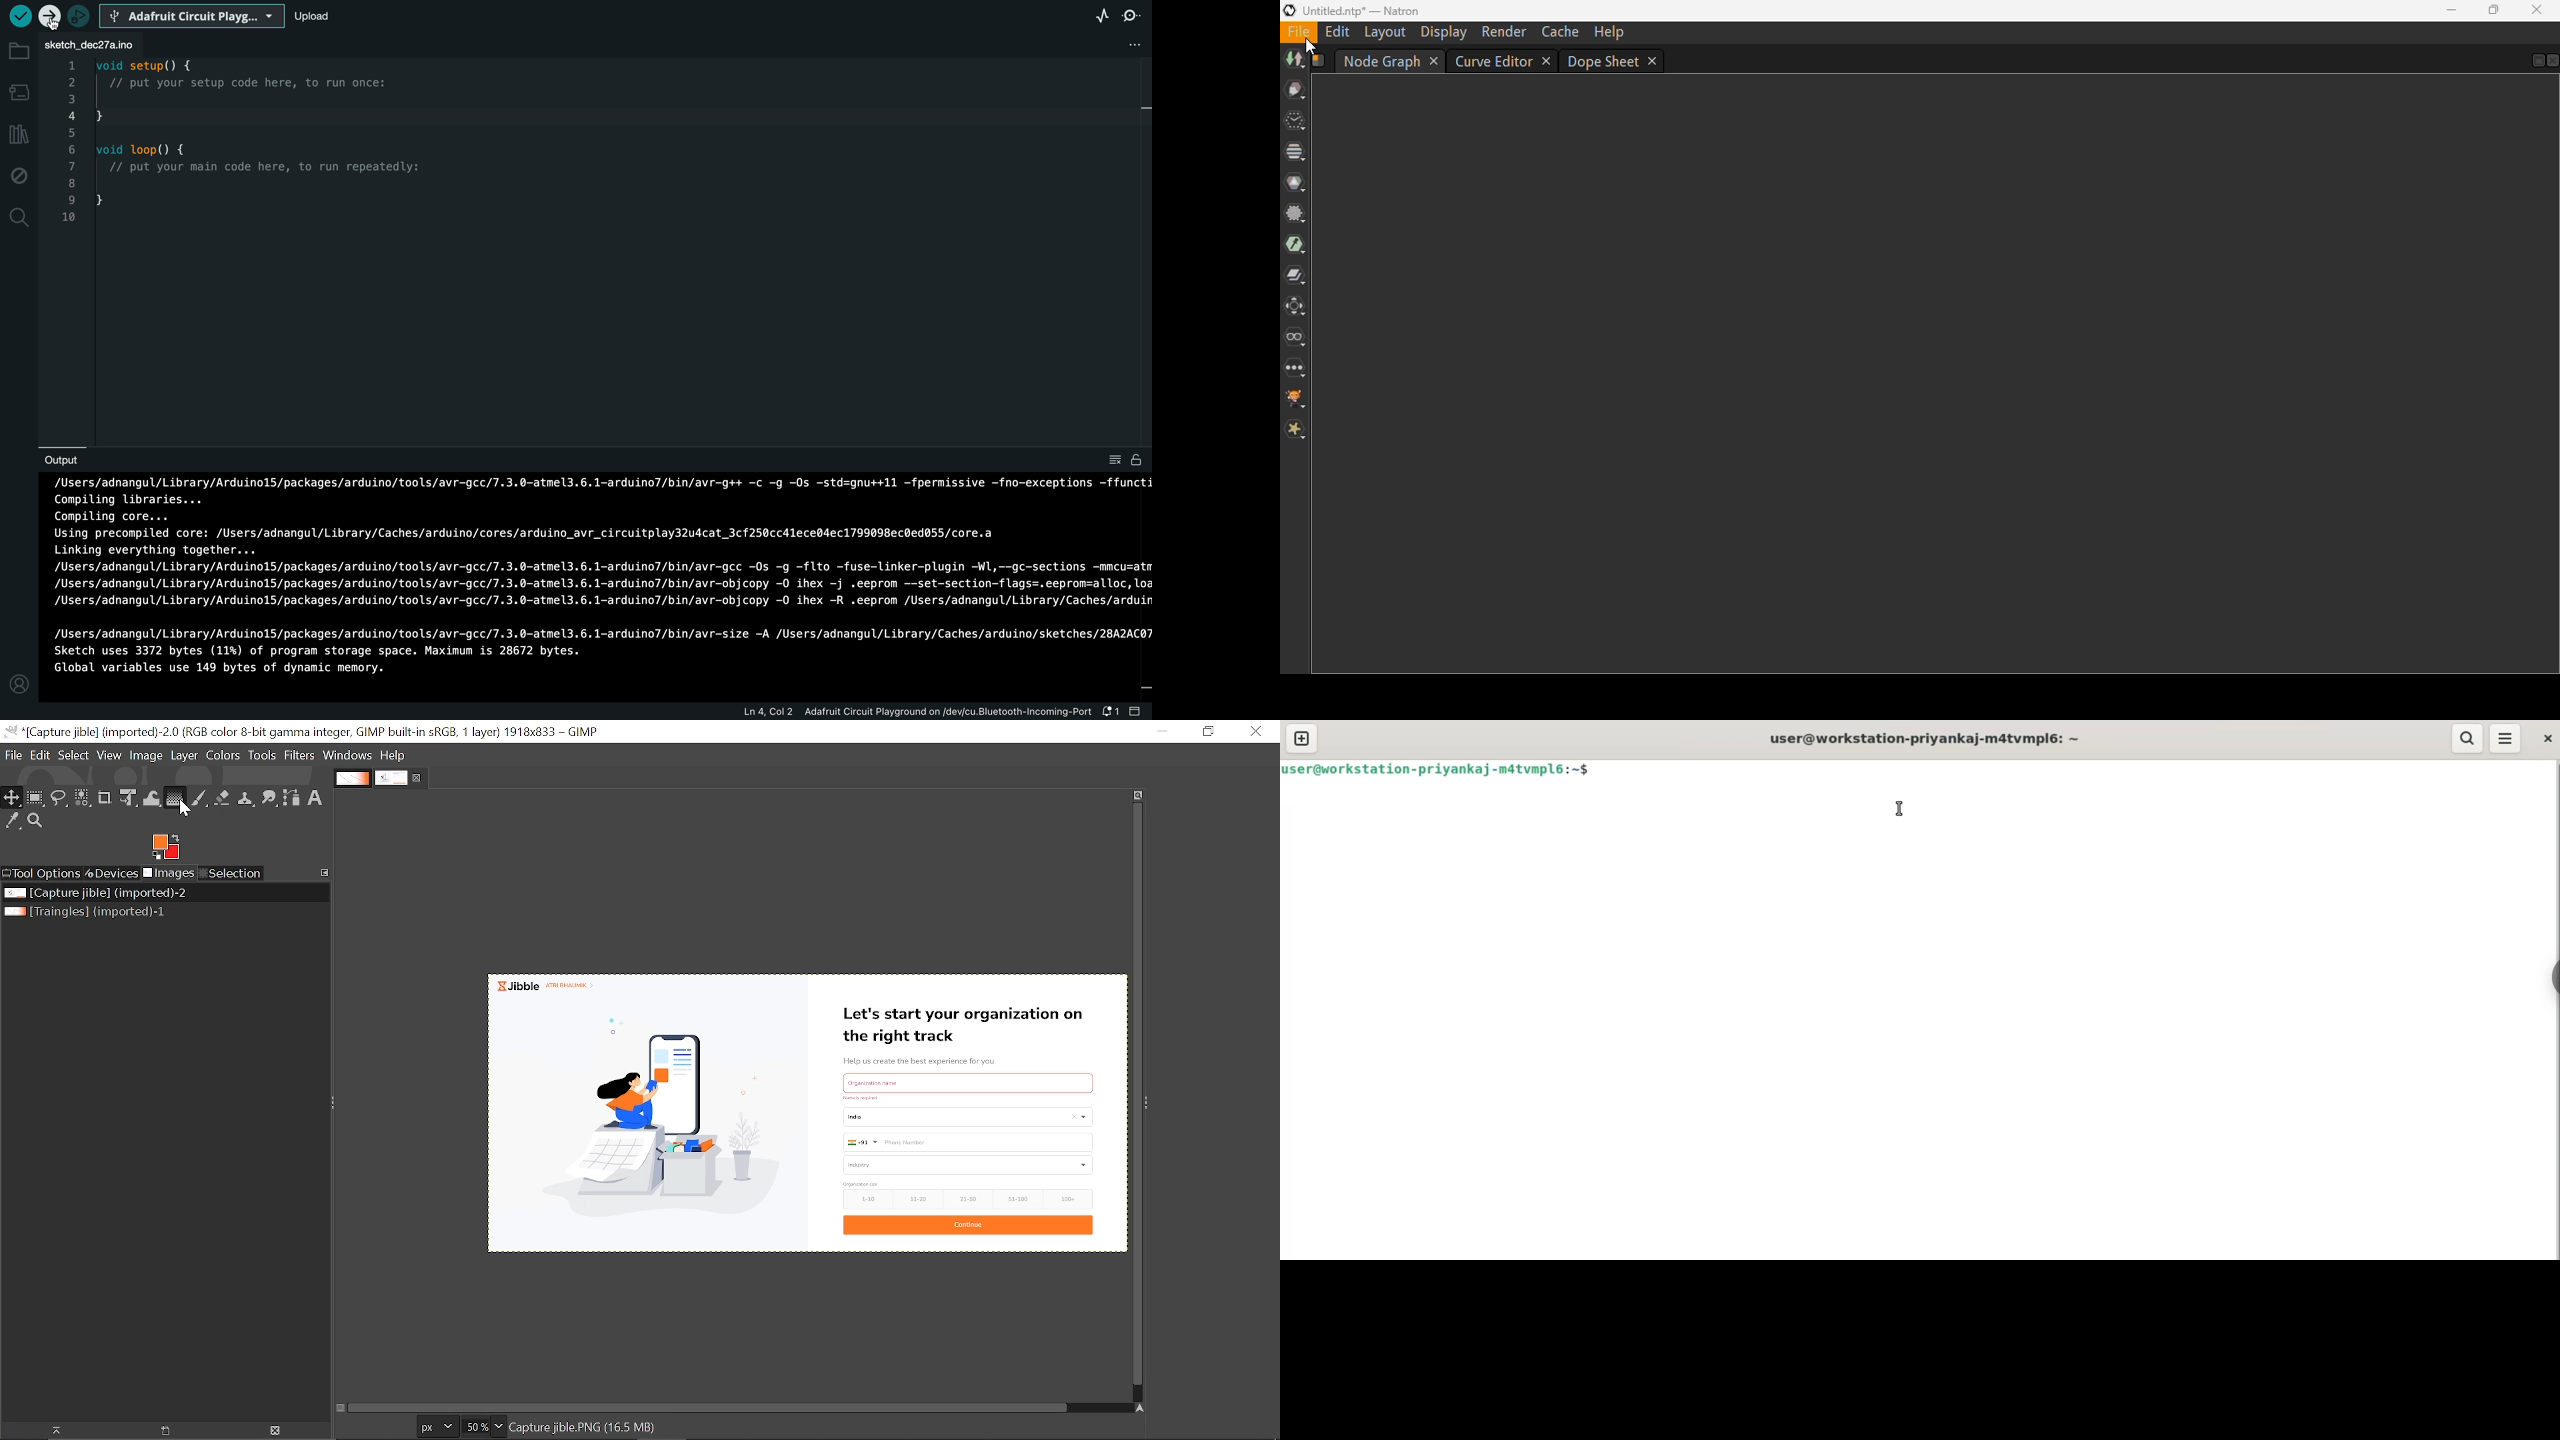  What do you see at coordinates (392, 778) in the screenshot?
I see `Current tab` at bounding box center [392, 778].